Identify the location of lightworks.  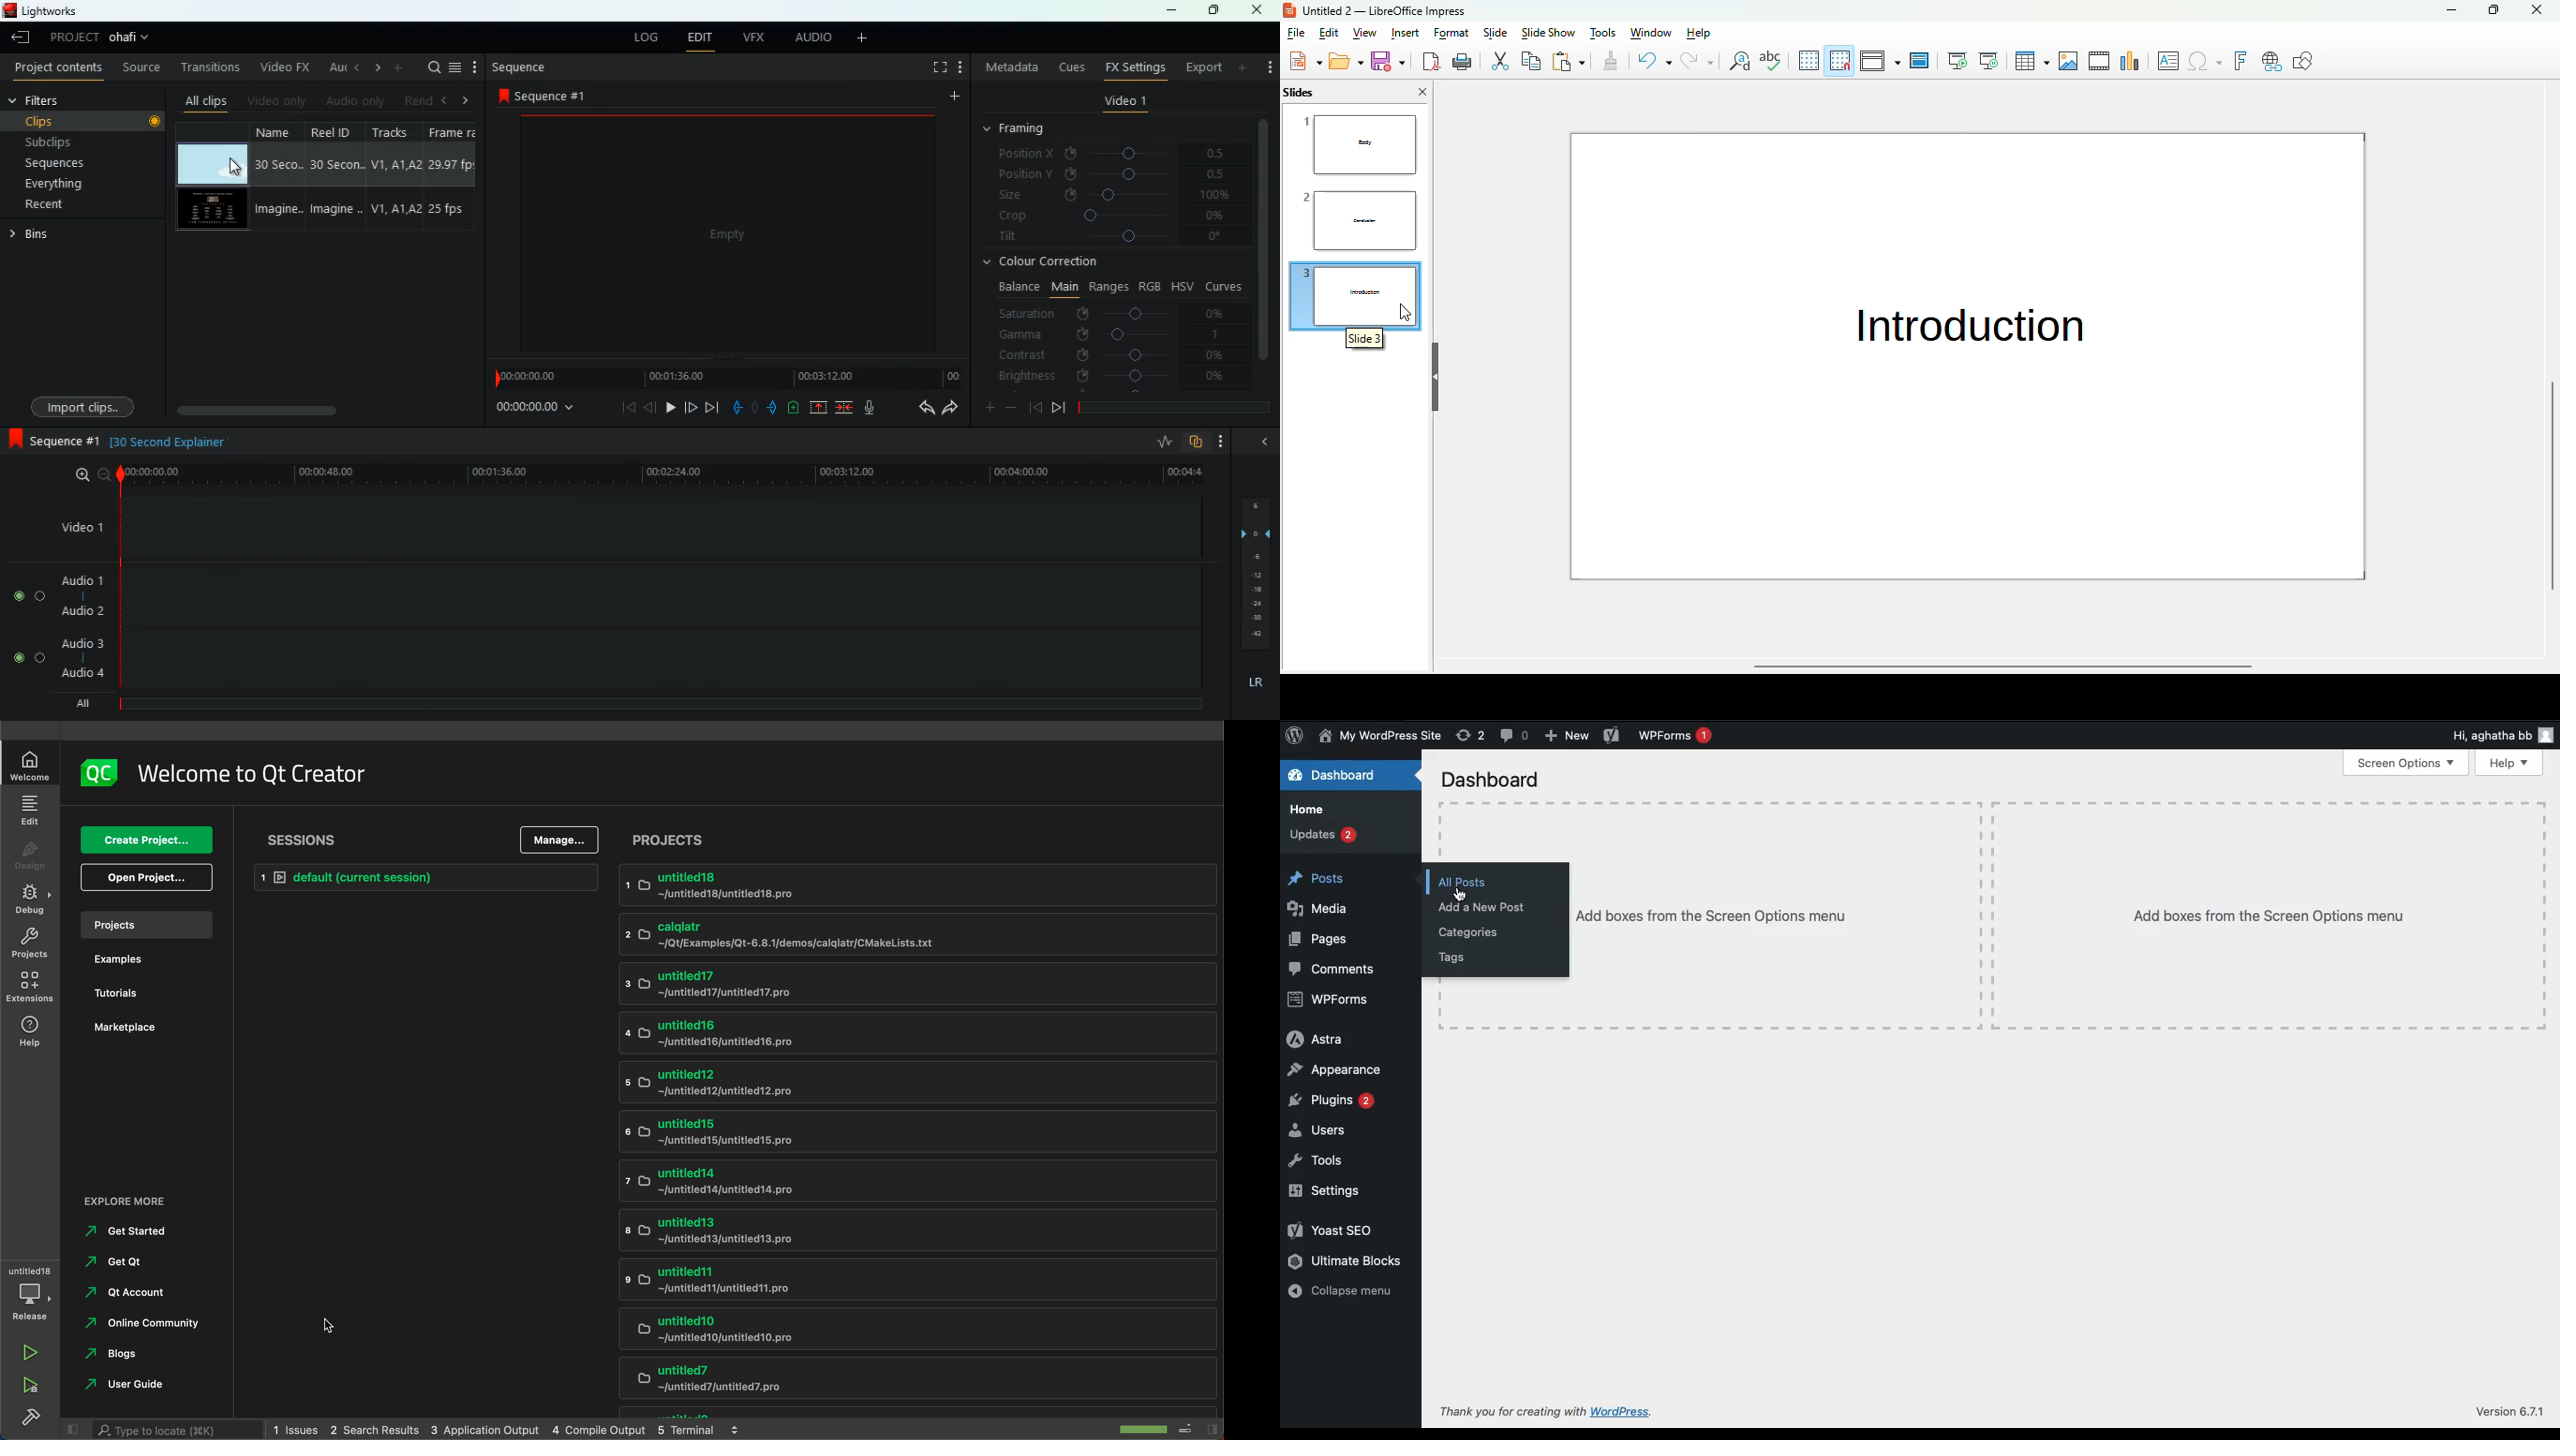
(42, 10).